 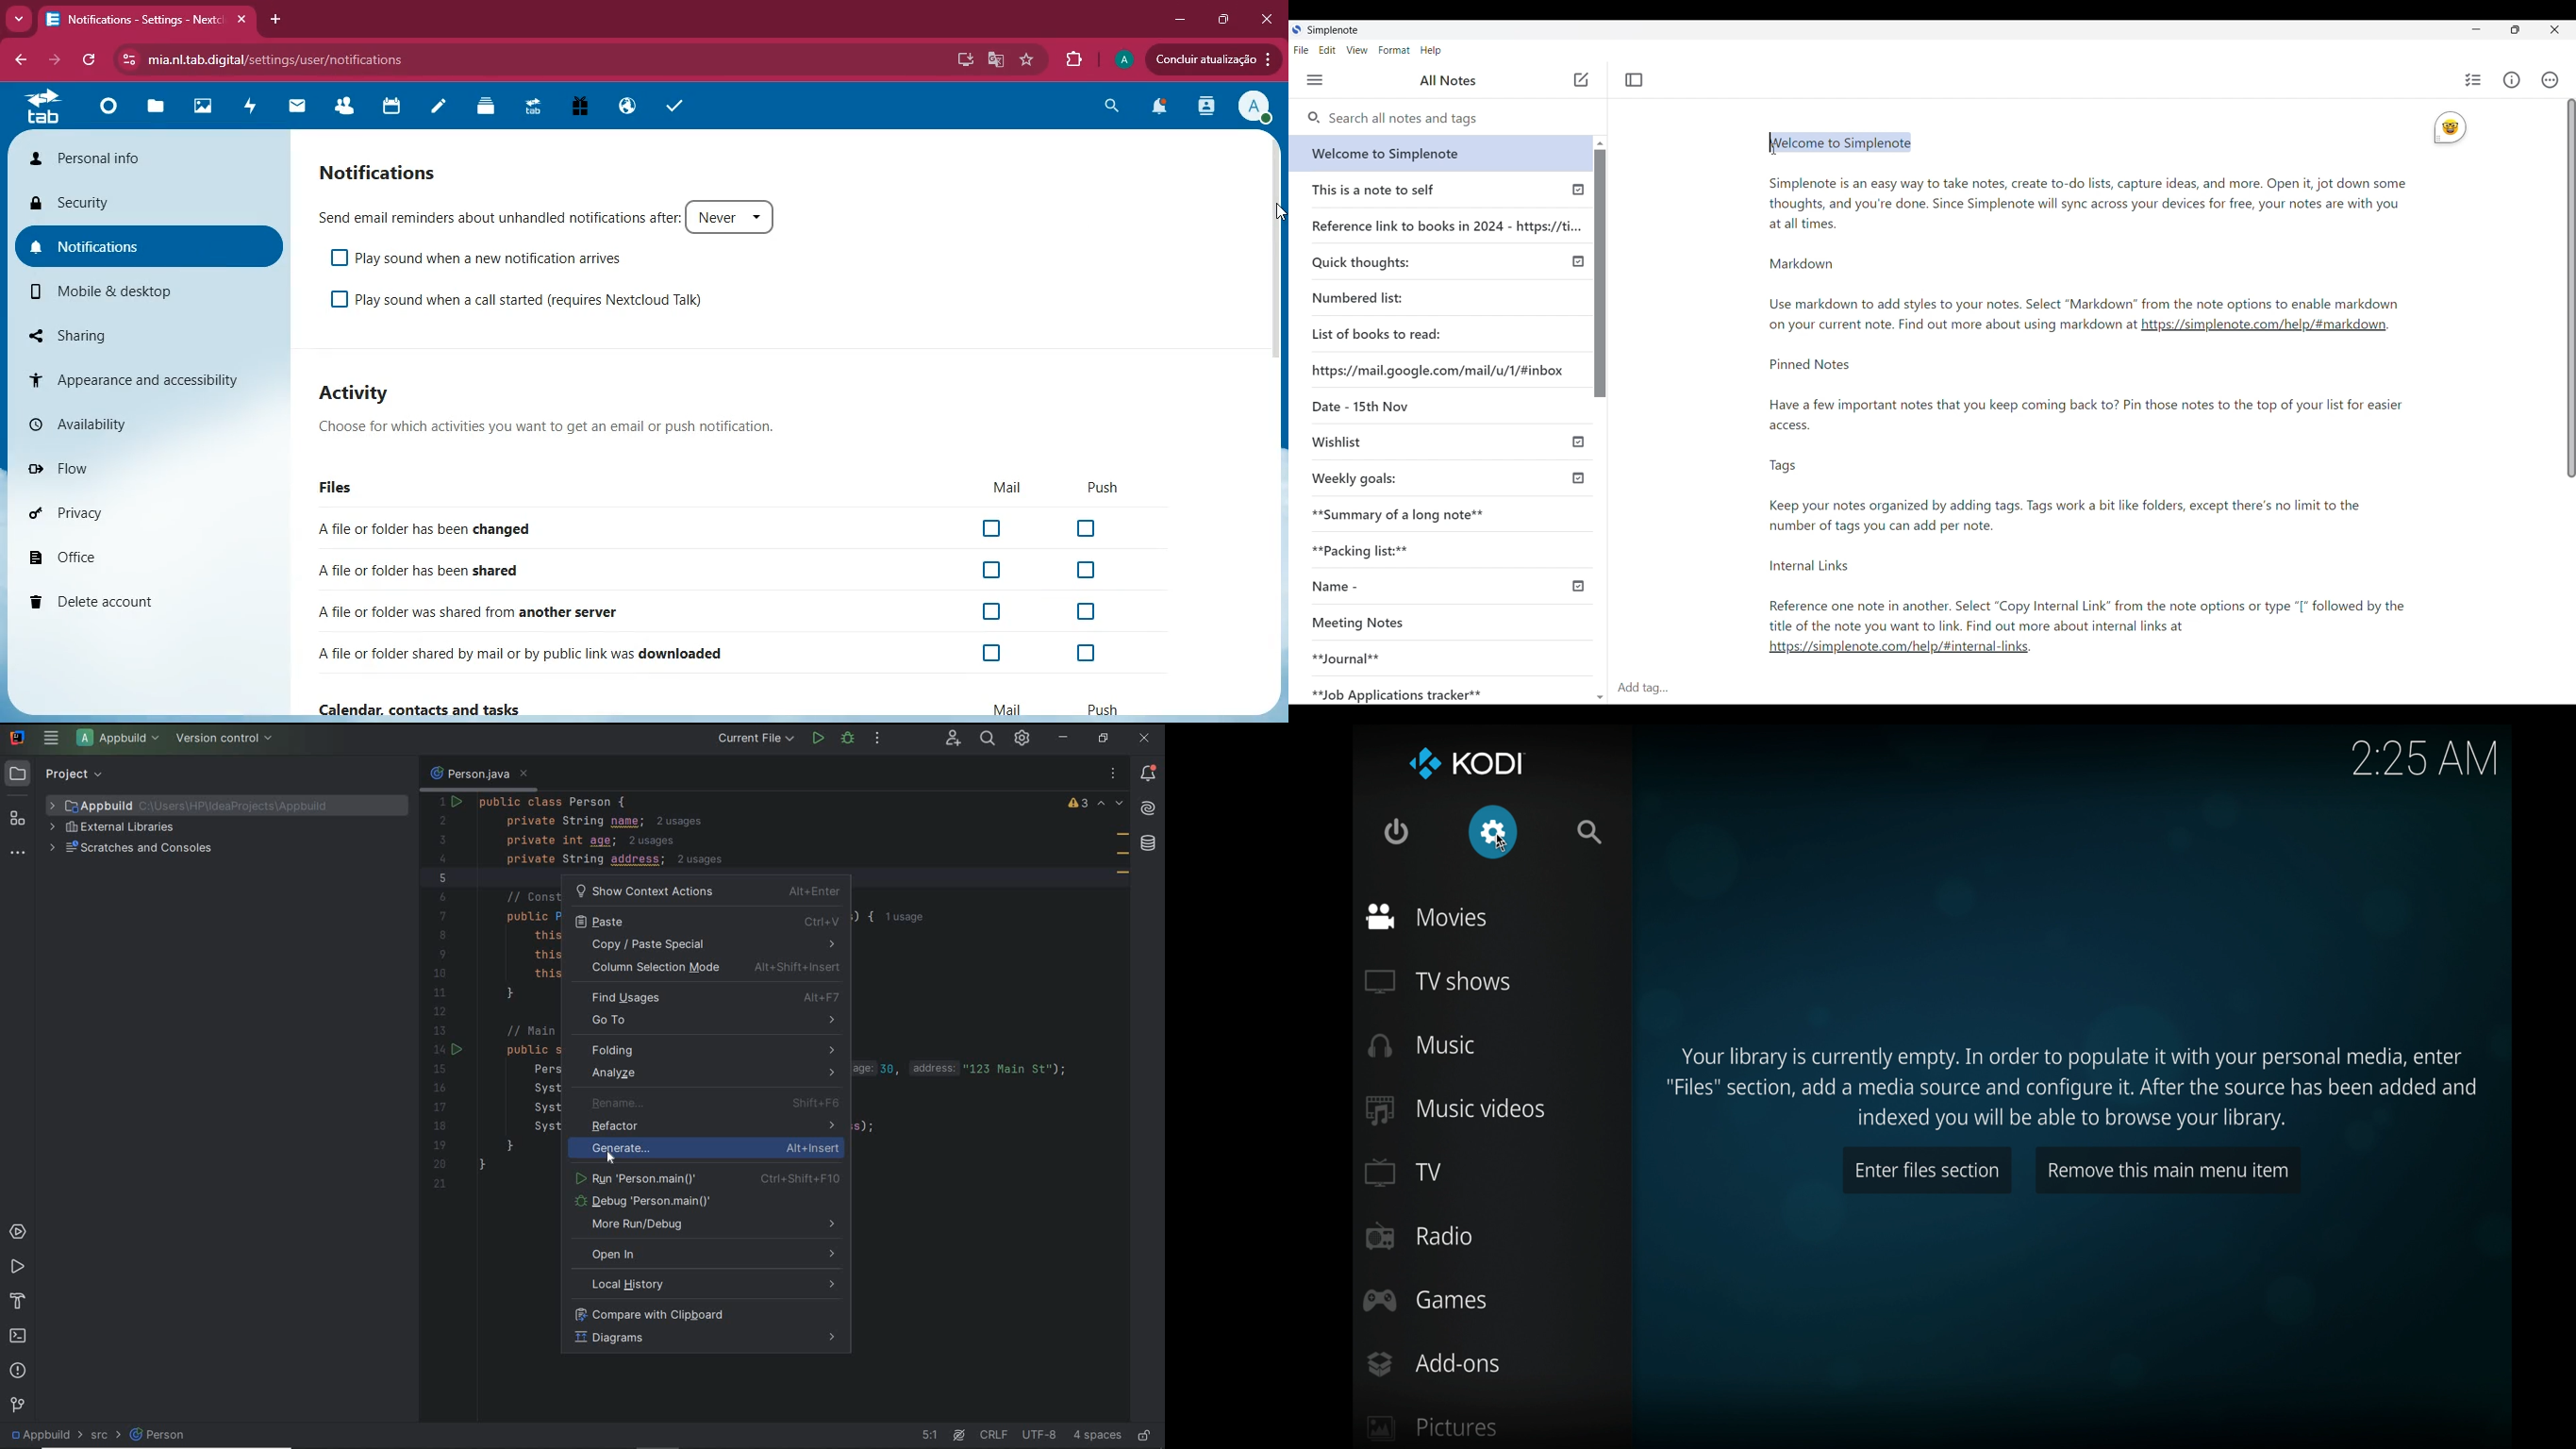 I want to click on text, so click(x=1951, y=327).